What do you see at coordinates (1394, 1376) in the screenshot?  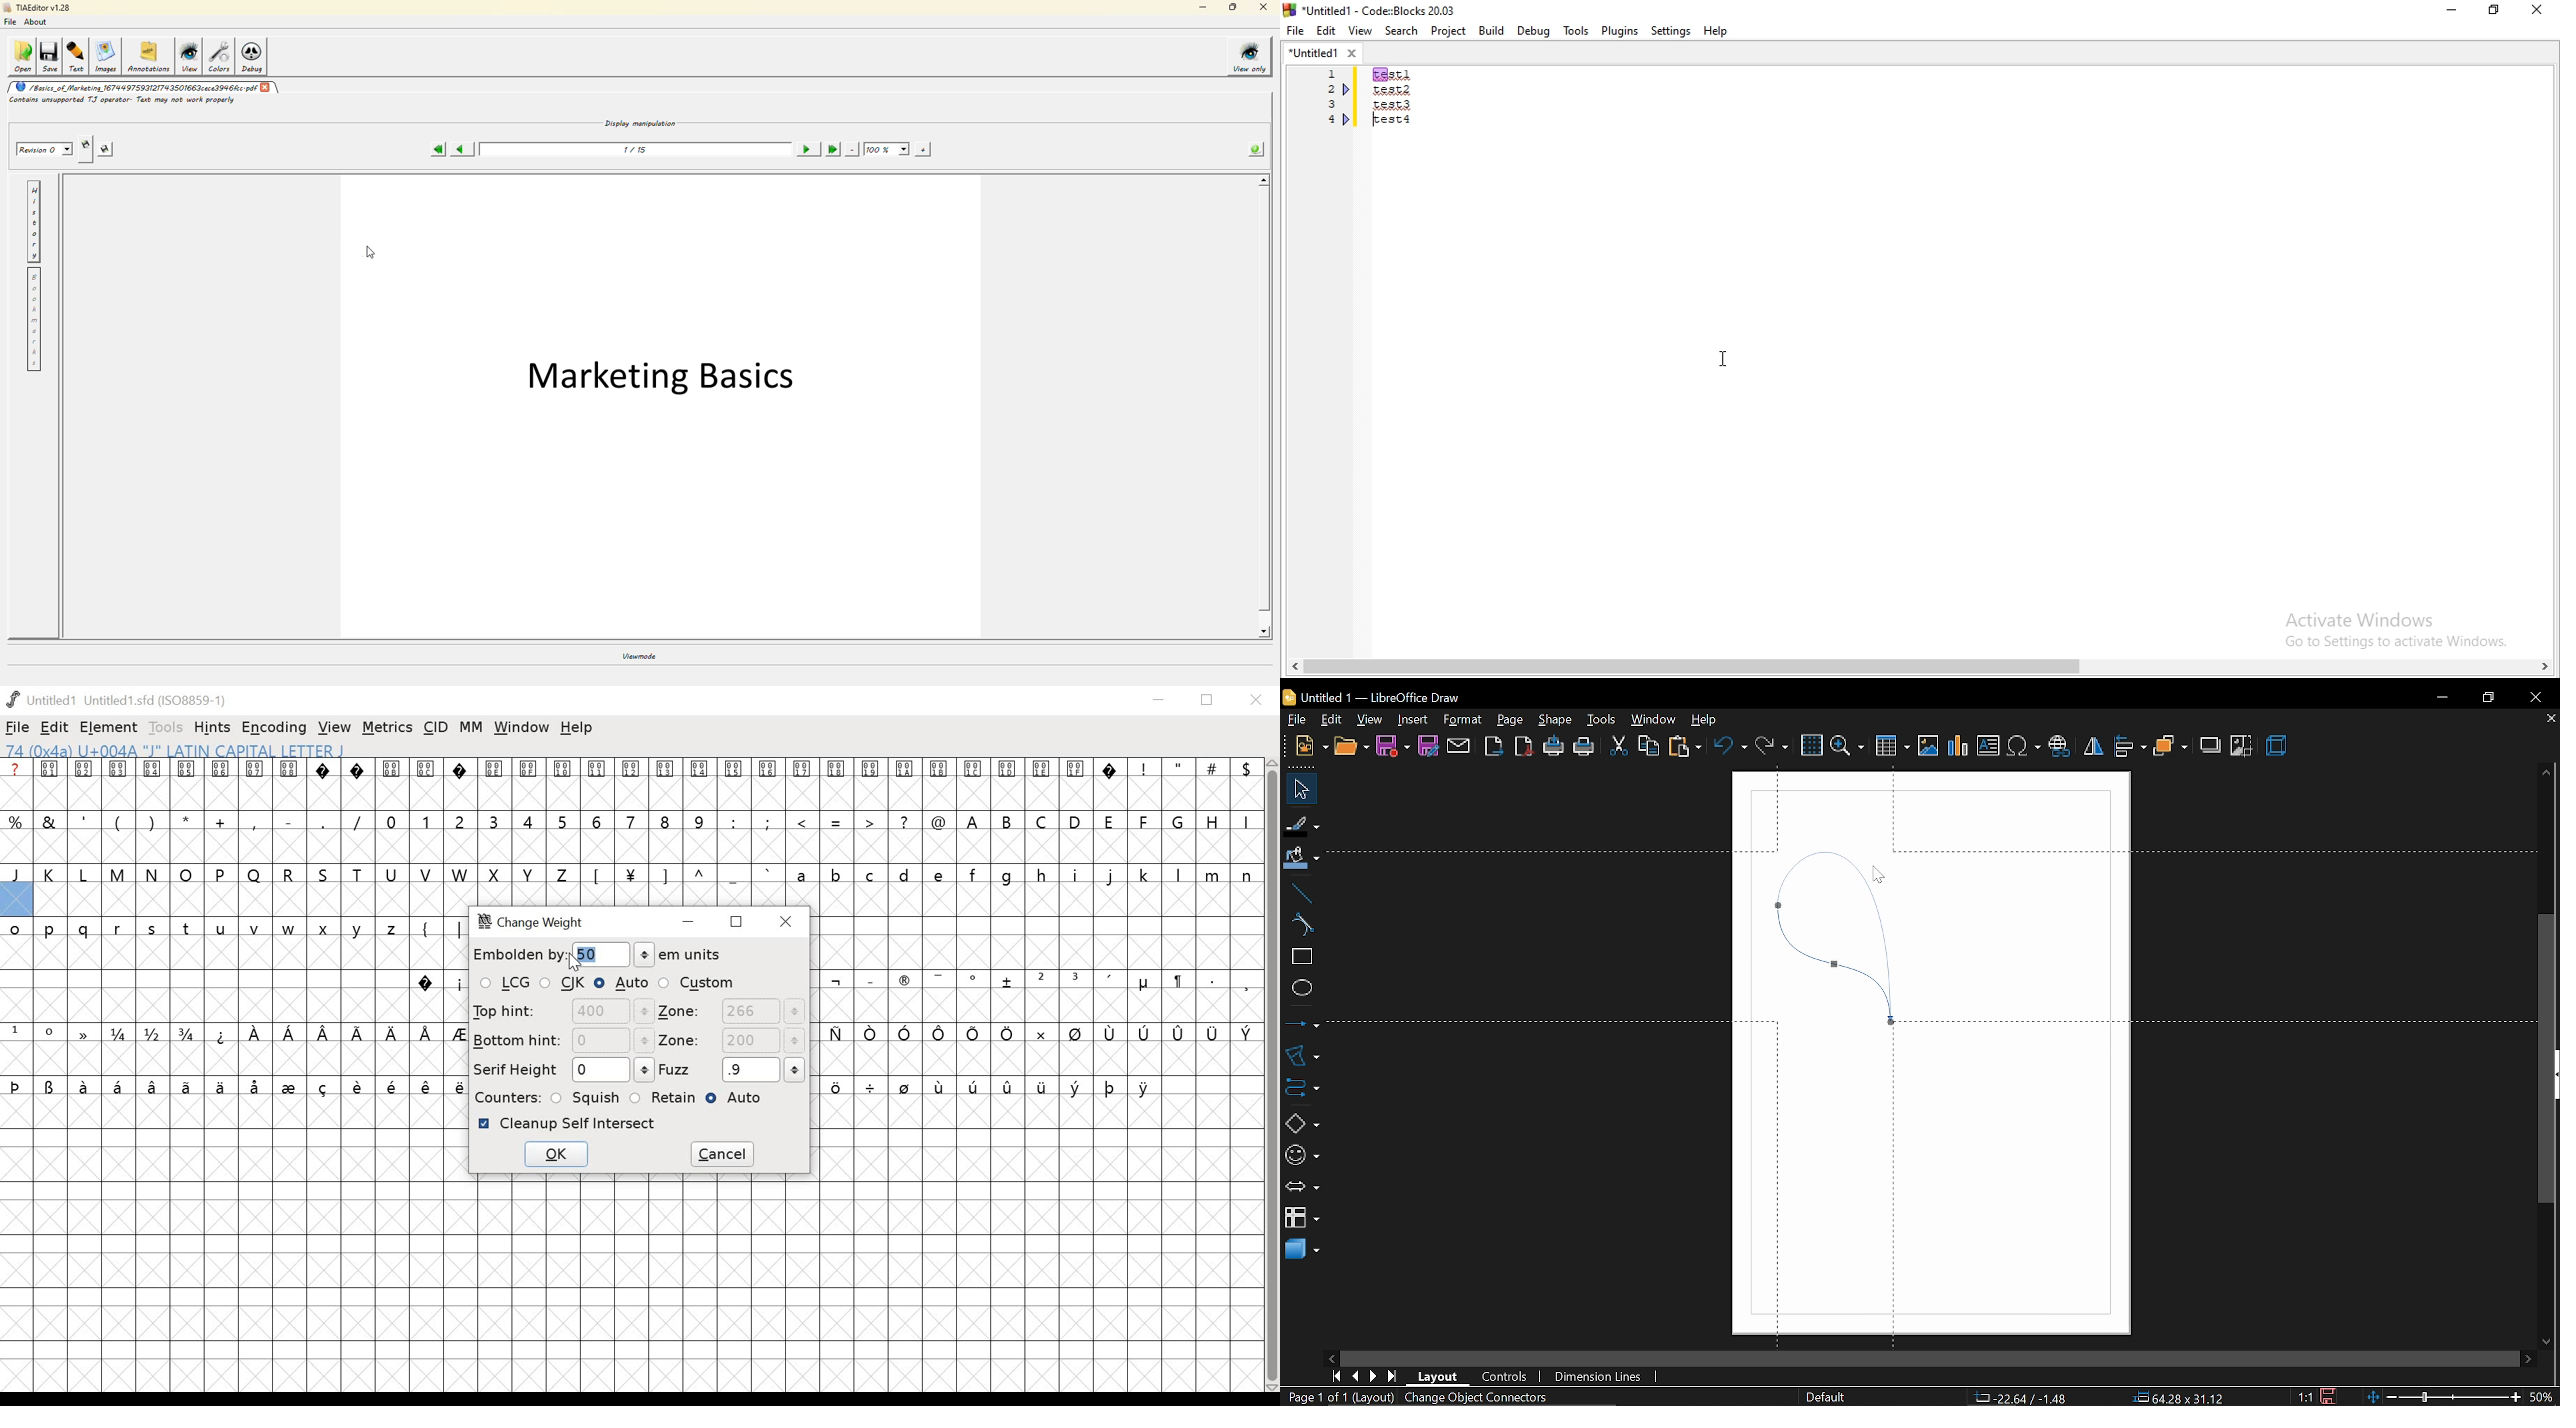 I see `go to last page` at bounding box center [1394, 1376].